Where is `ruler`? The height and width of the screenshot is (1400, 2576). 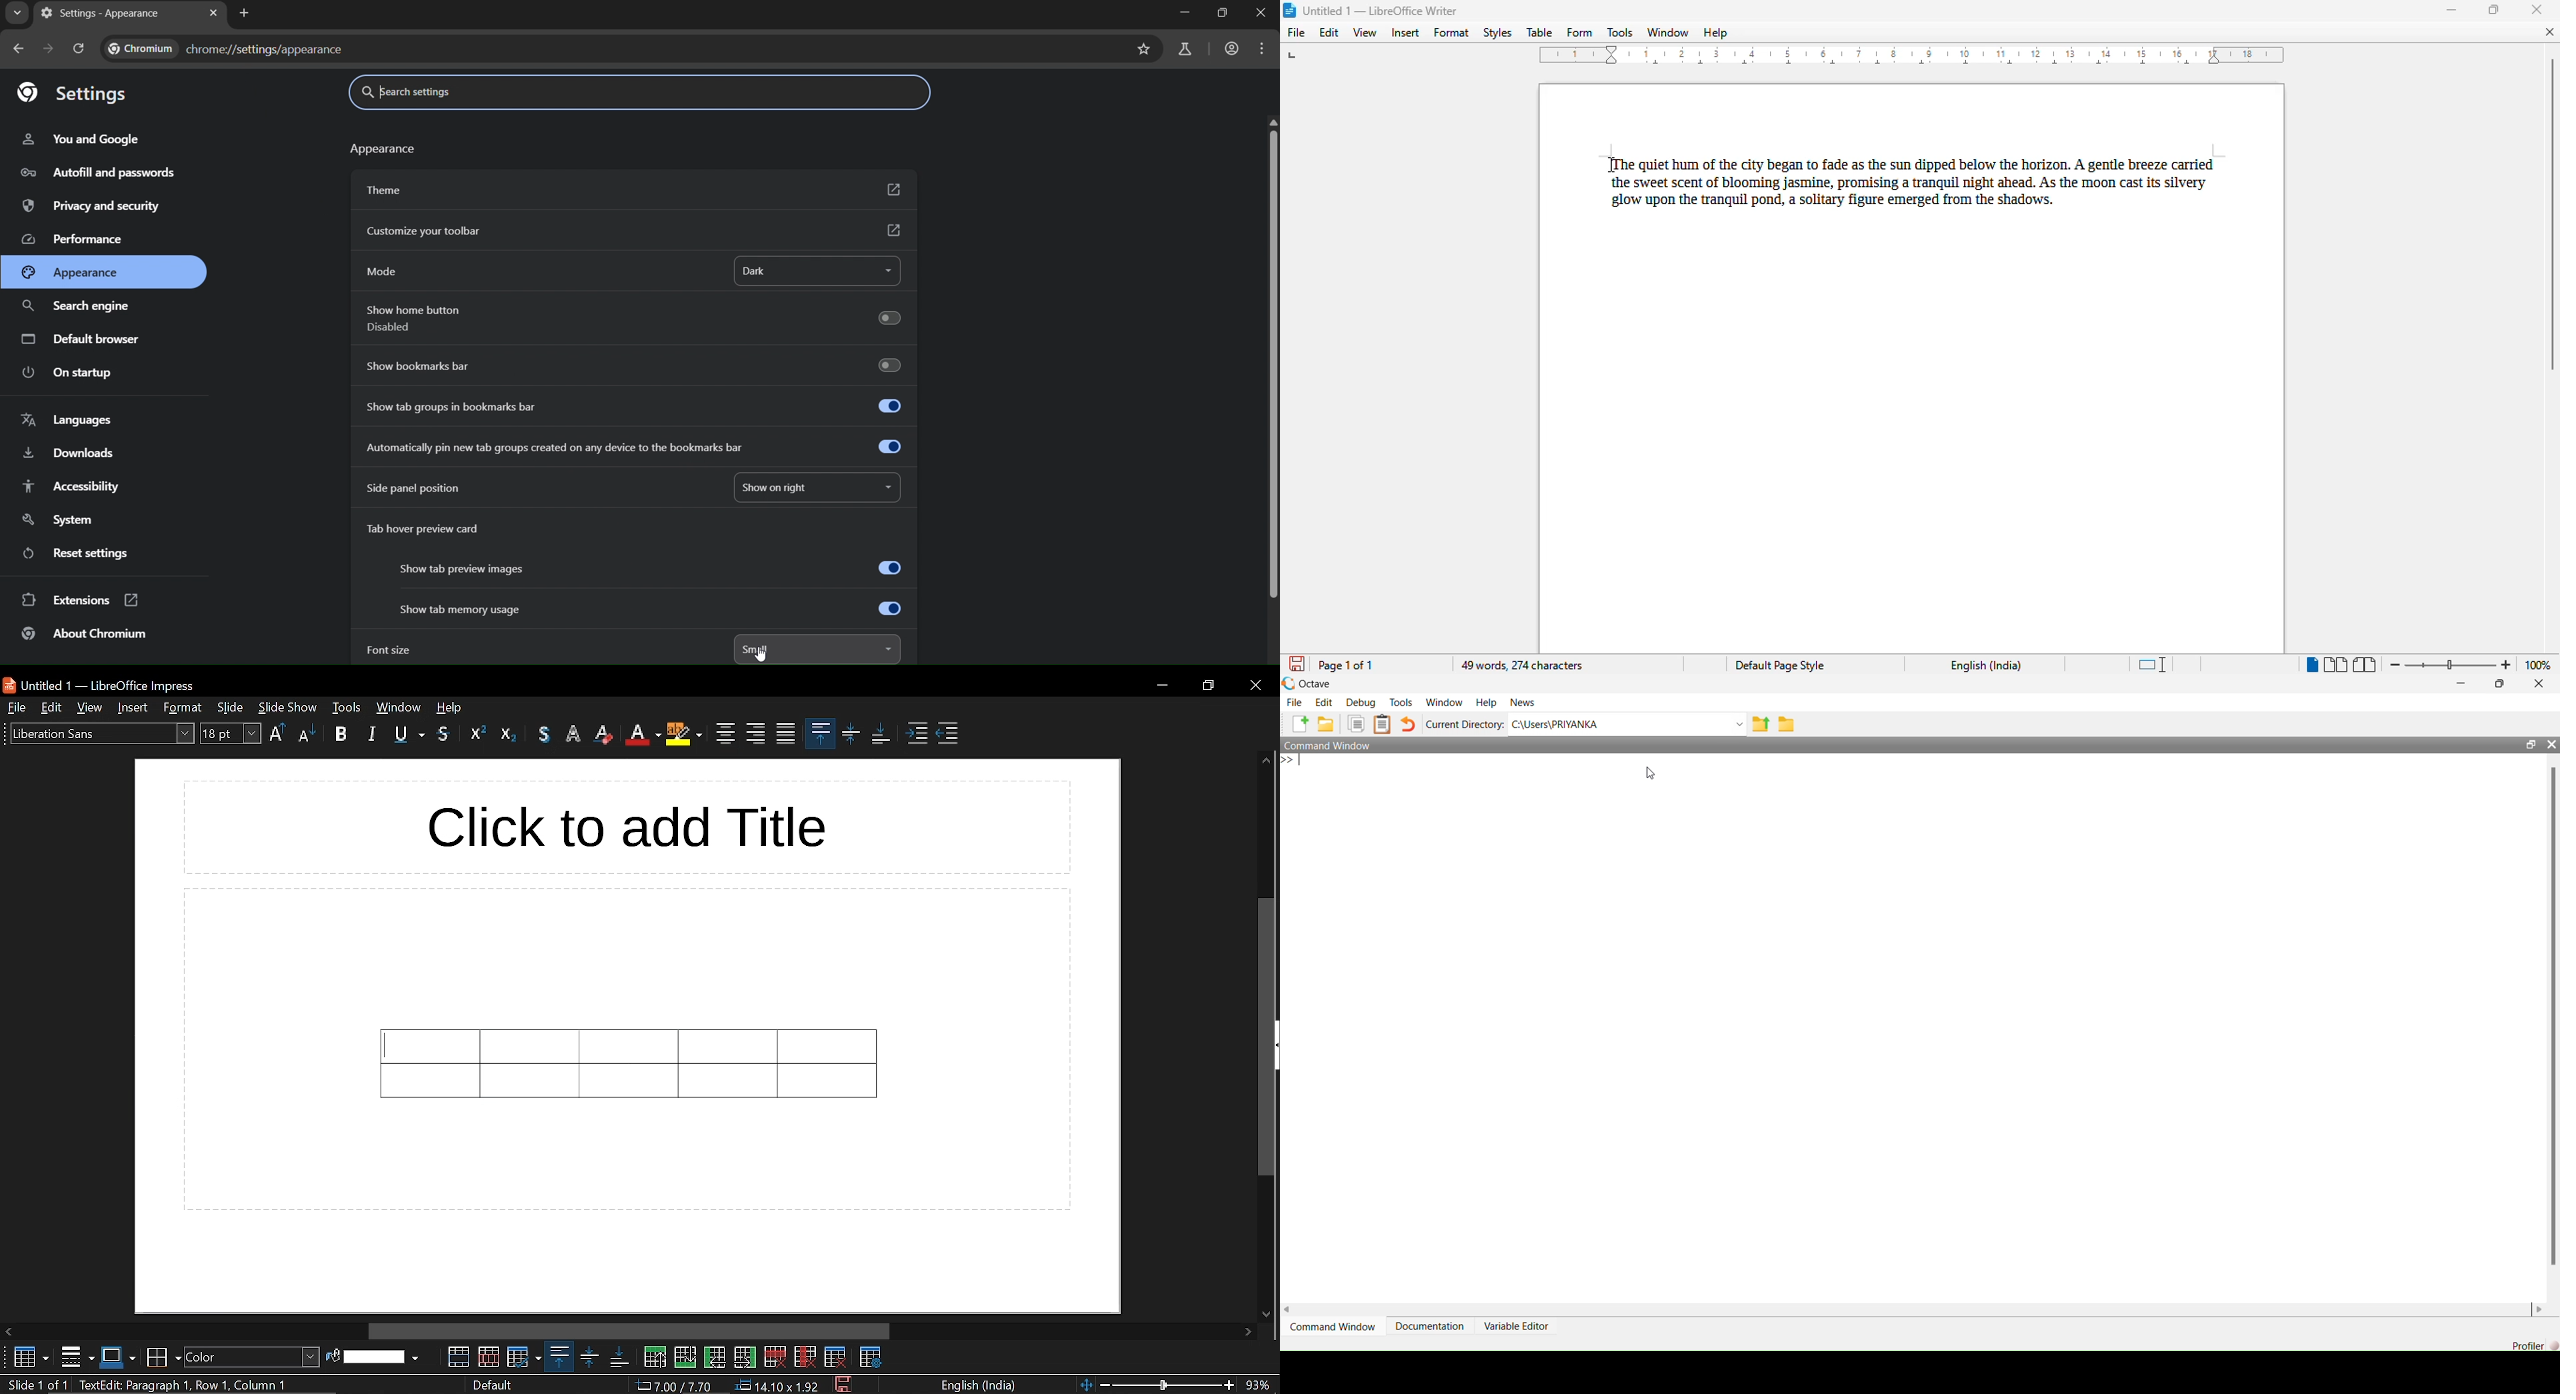 ruler is located at coordinates (1913, 54).